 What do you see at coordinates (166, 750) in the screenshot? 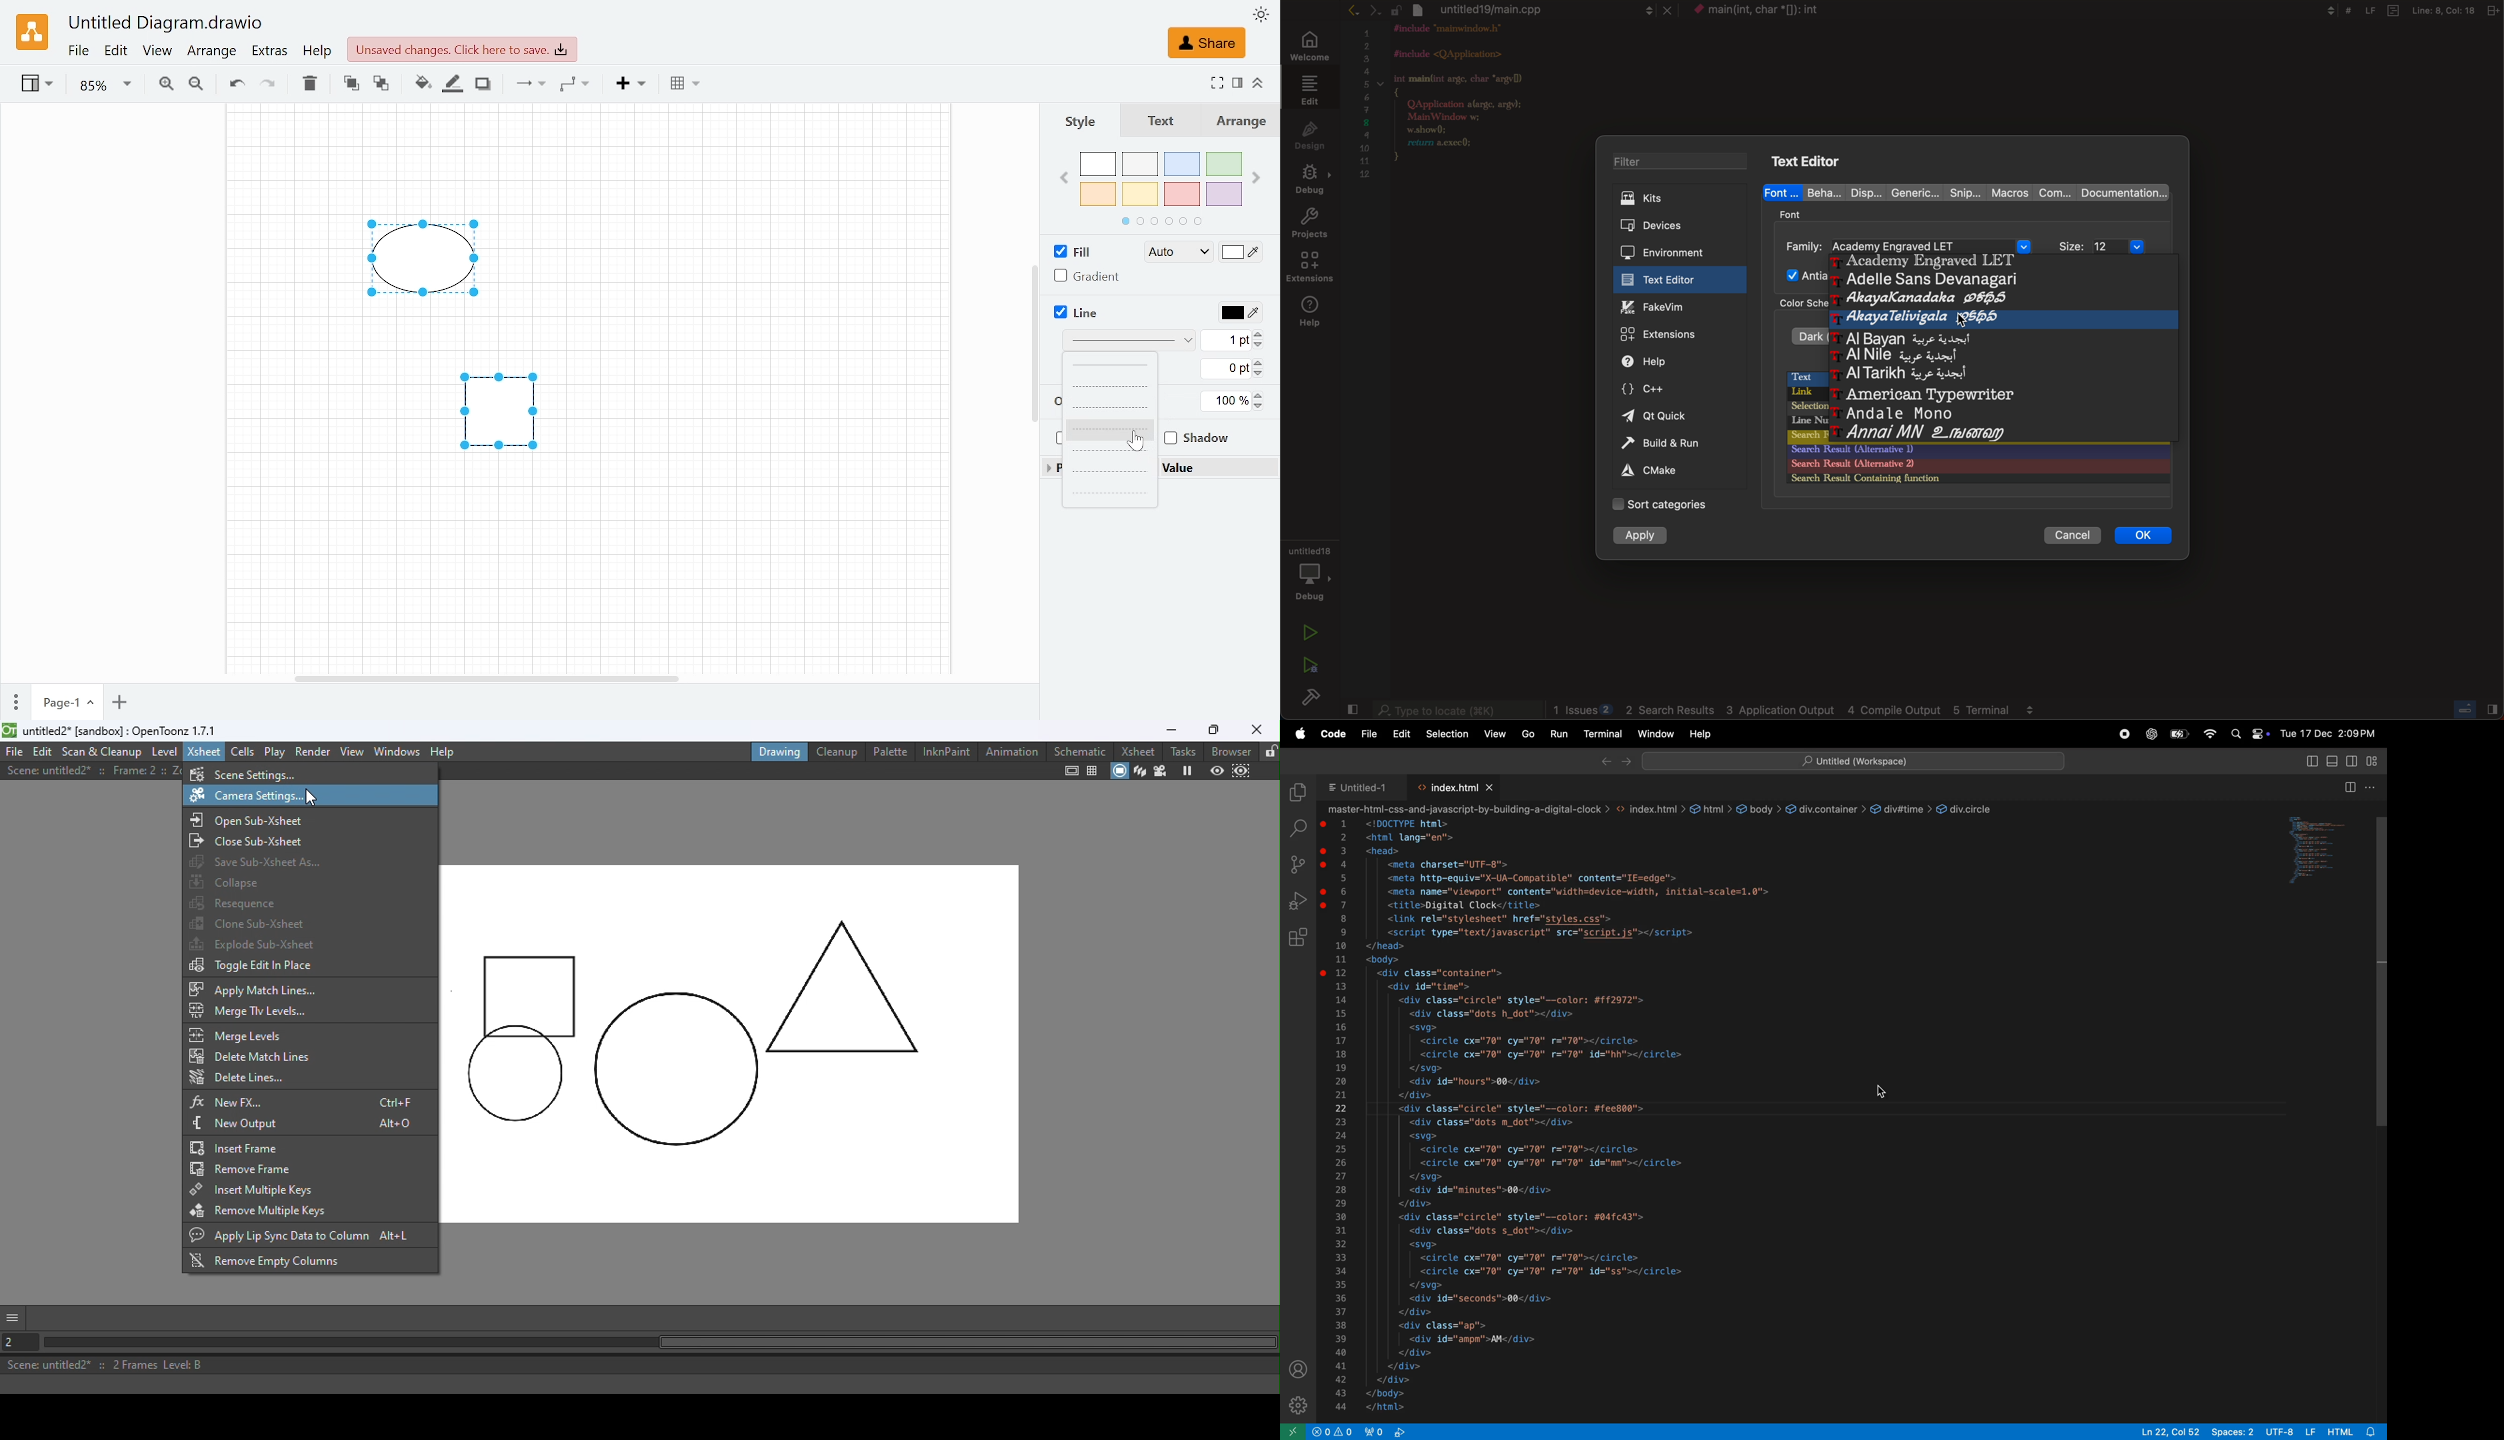
I see `Level` at bounding box center [166, 750].